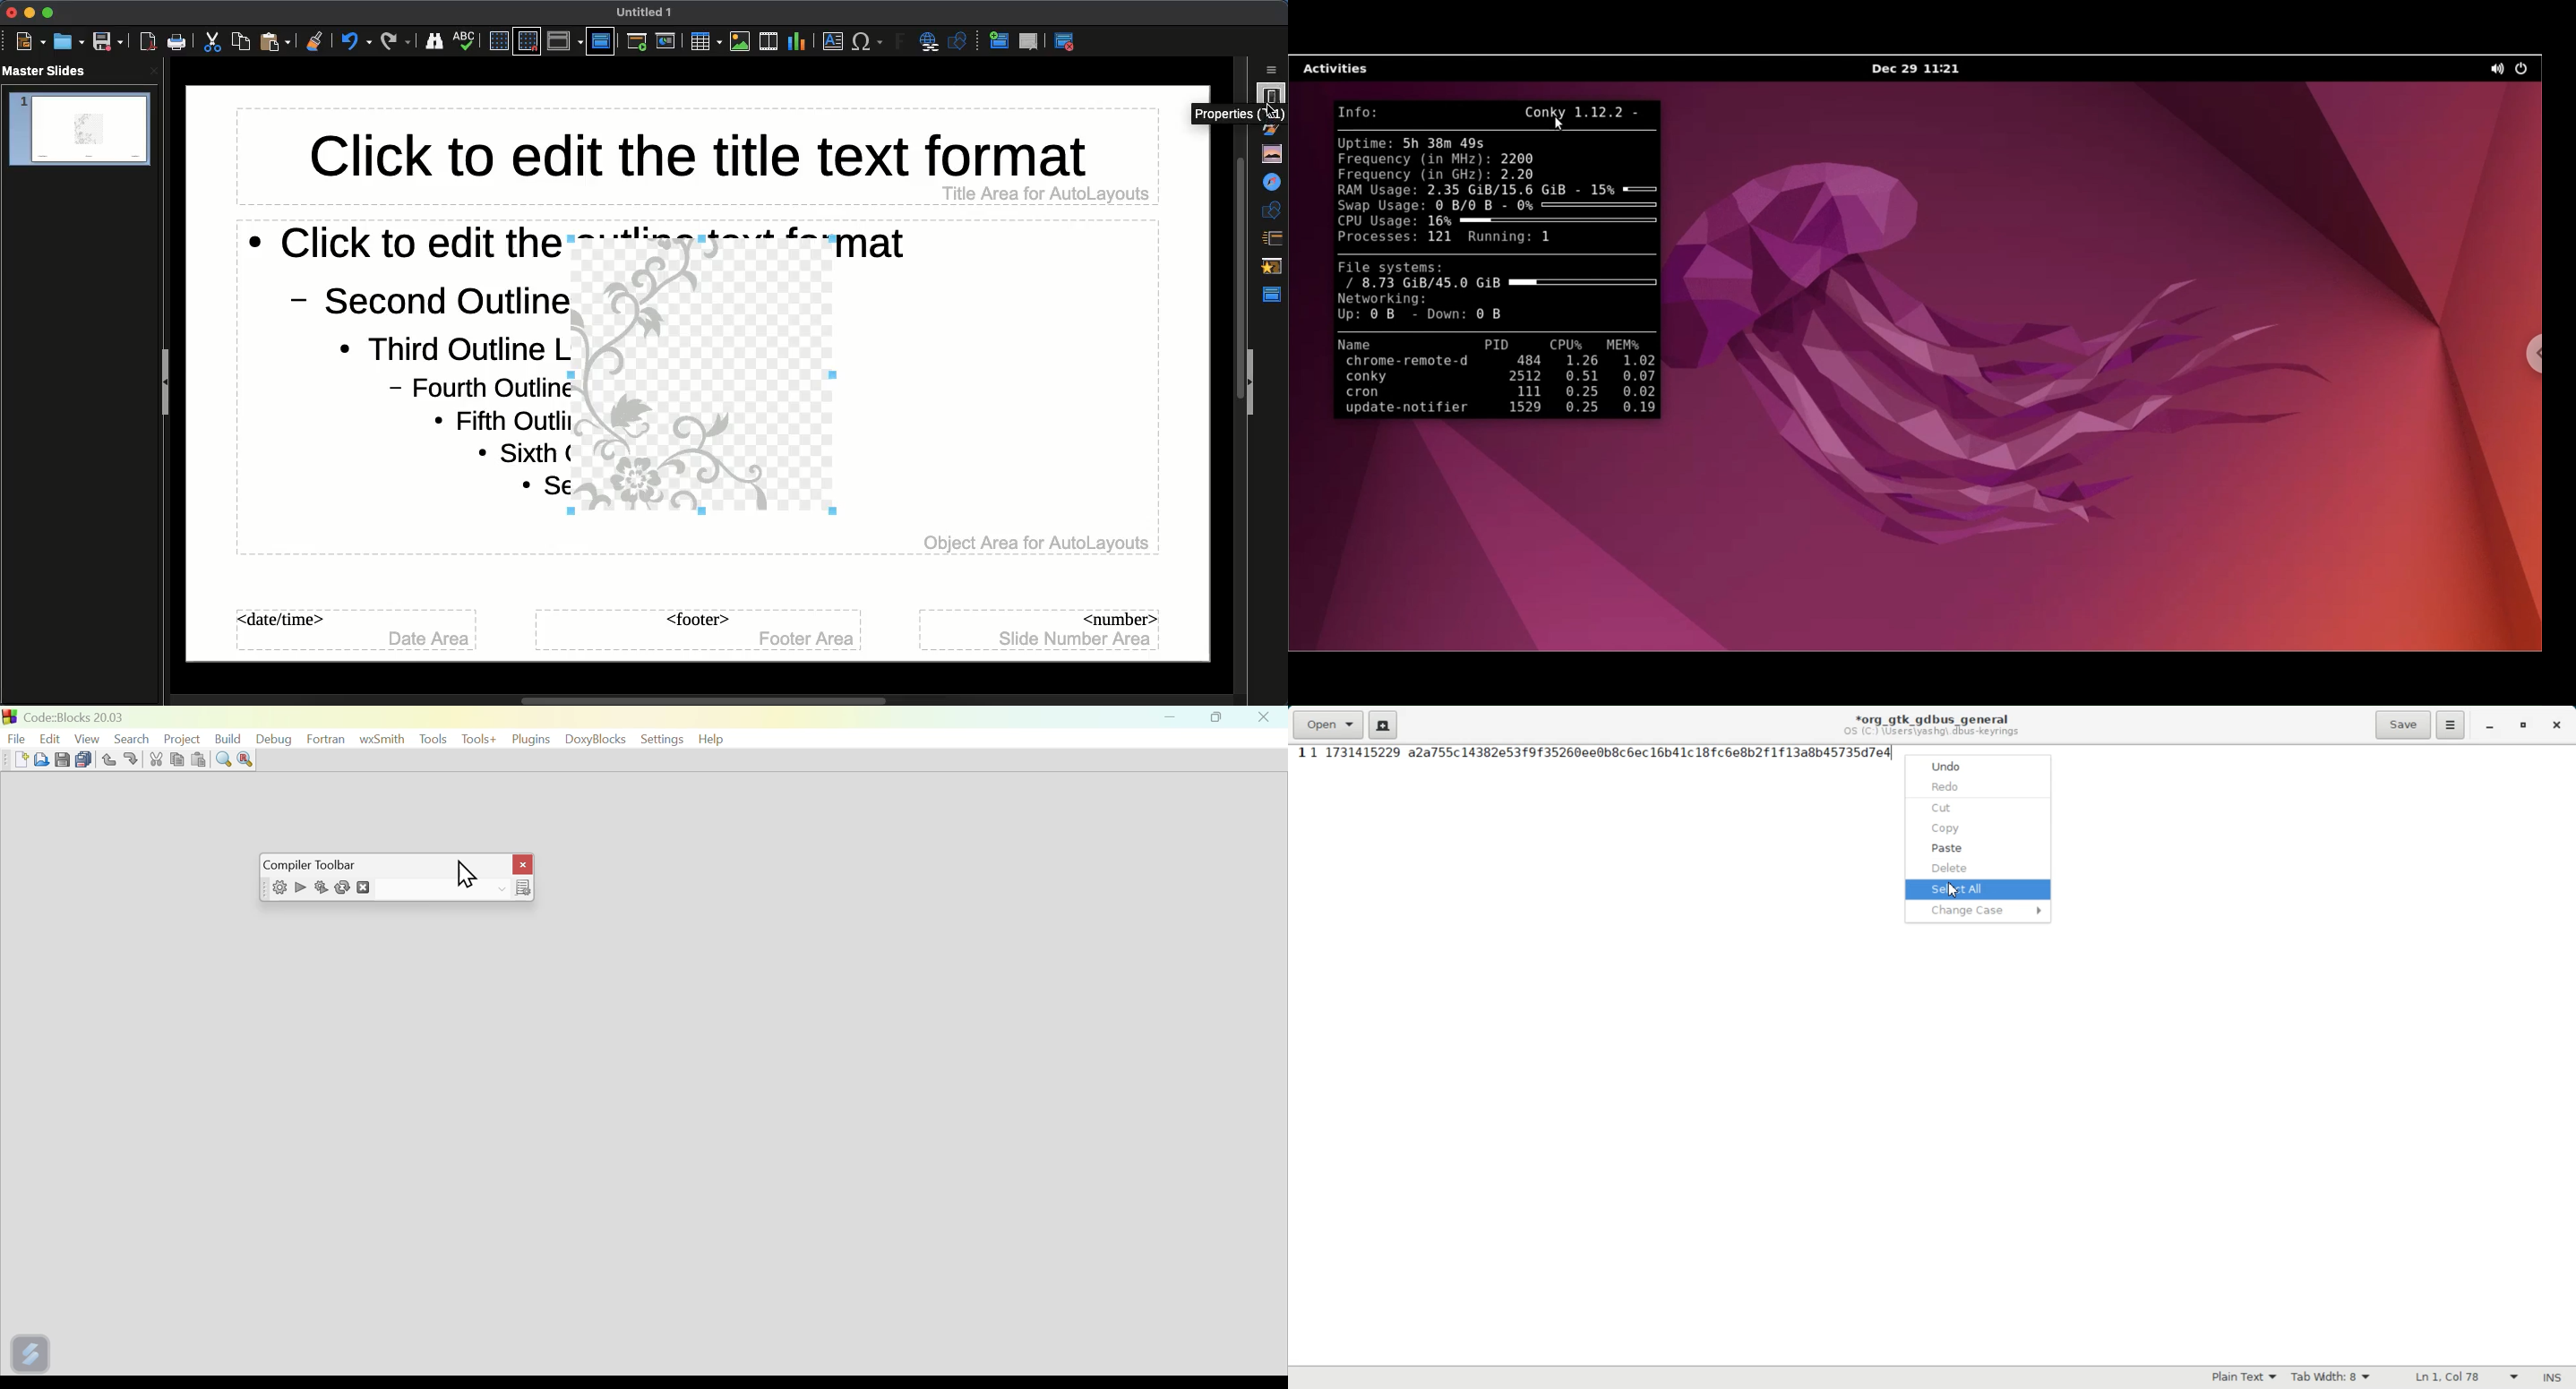  I want to click on Fontwork, so click(901, 44).